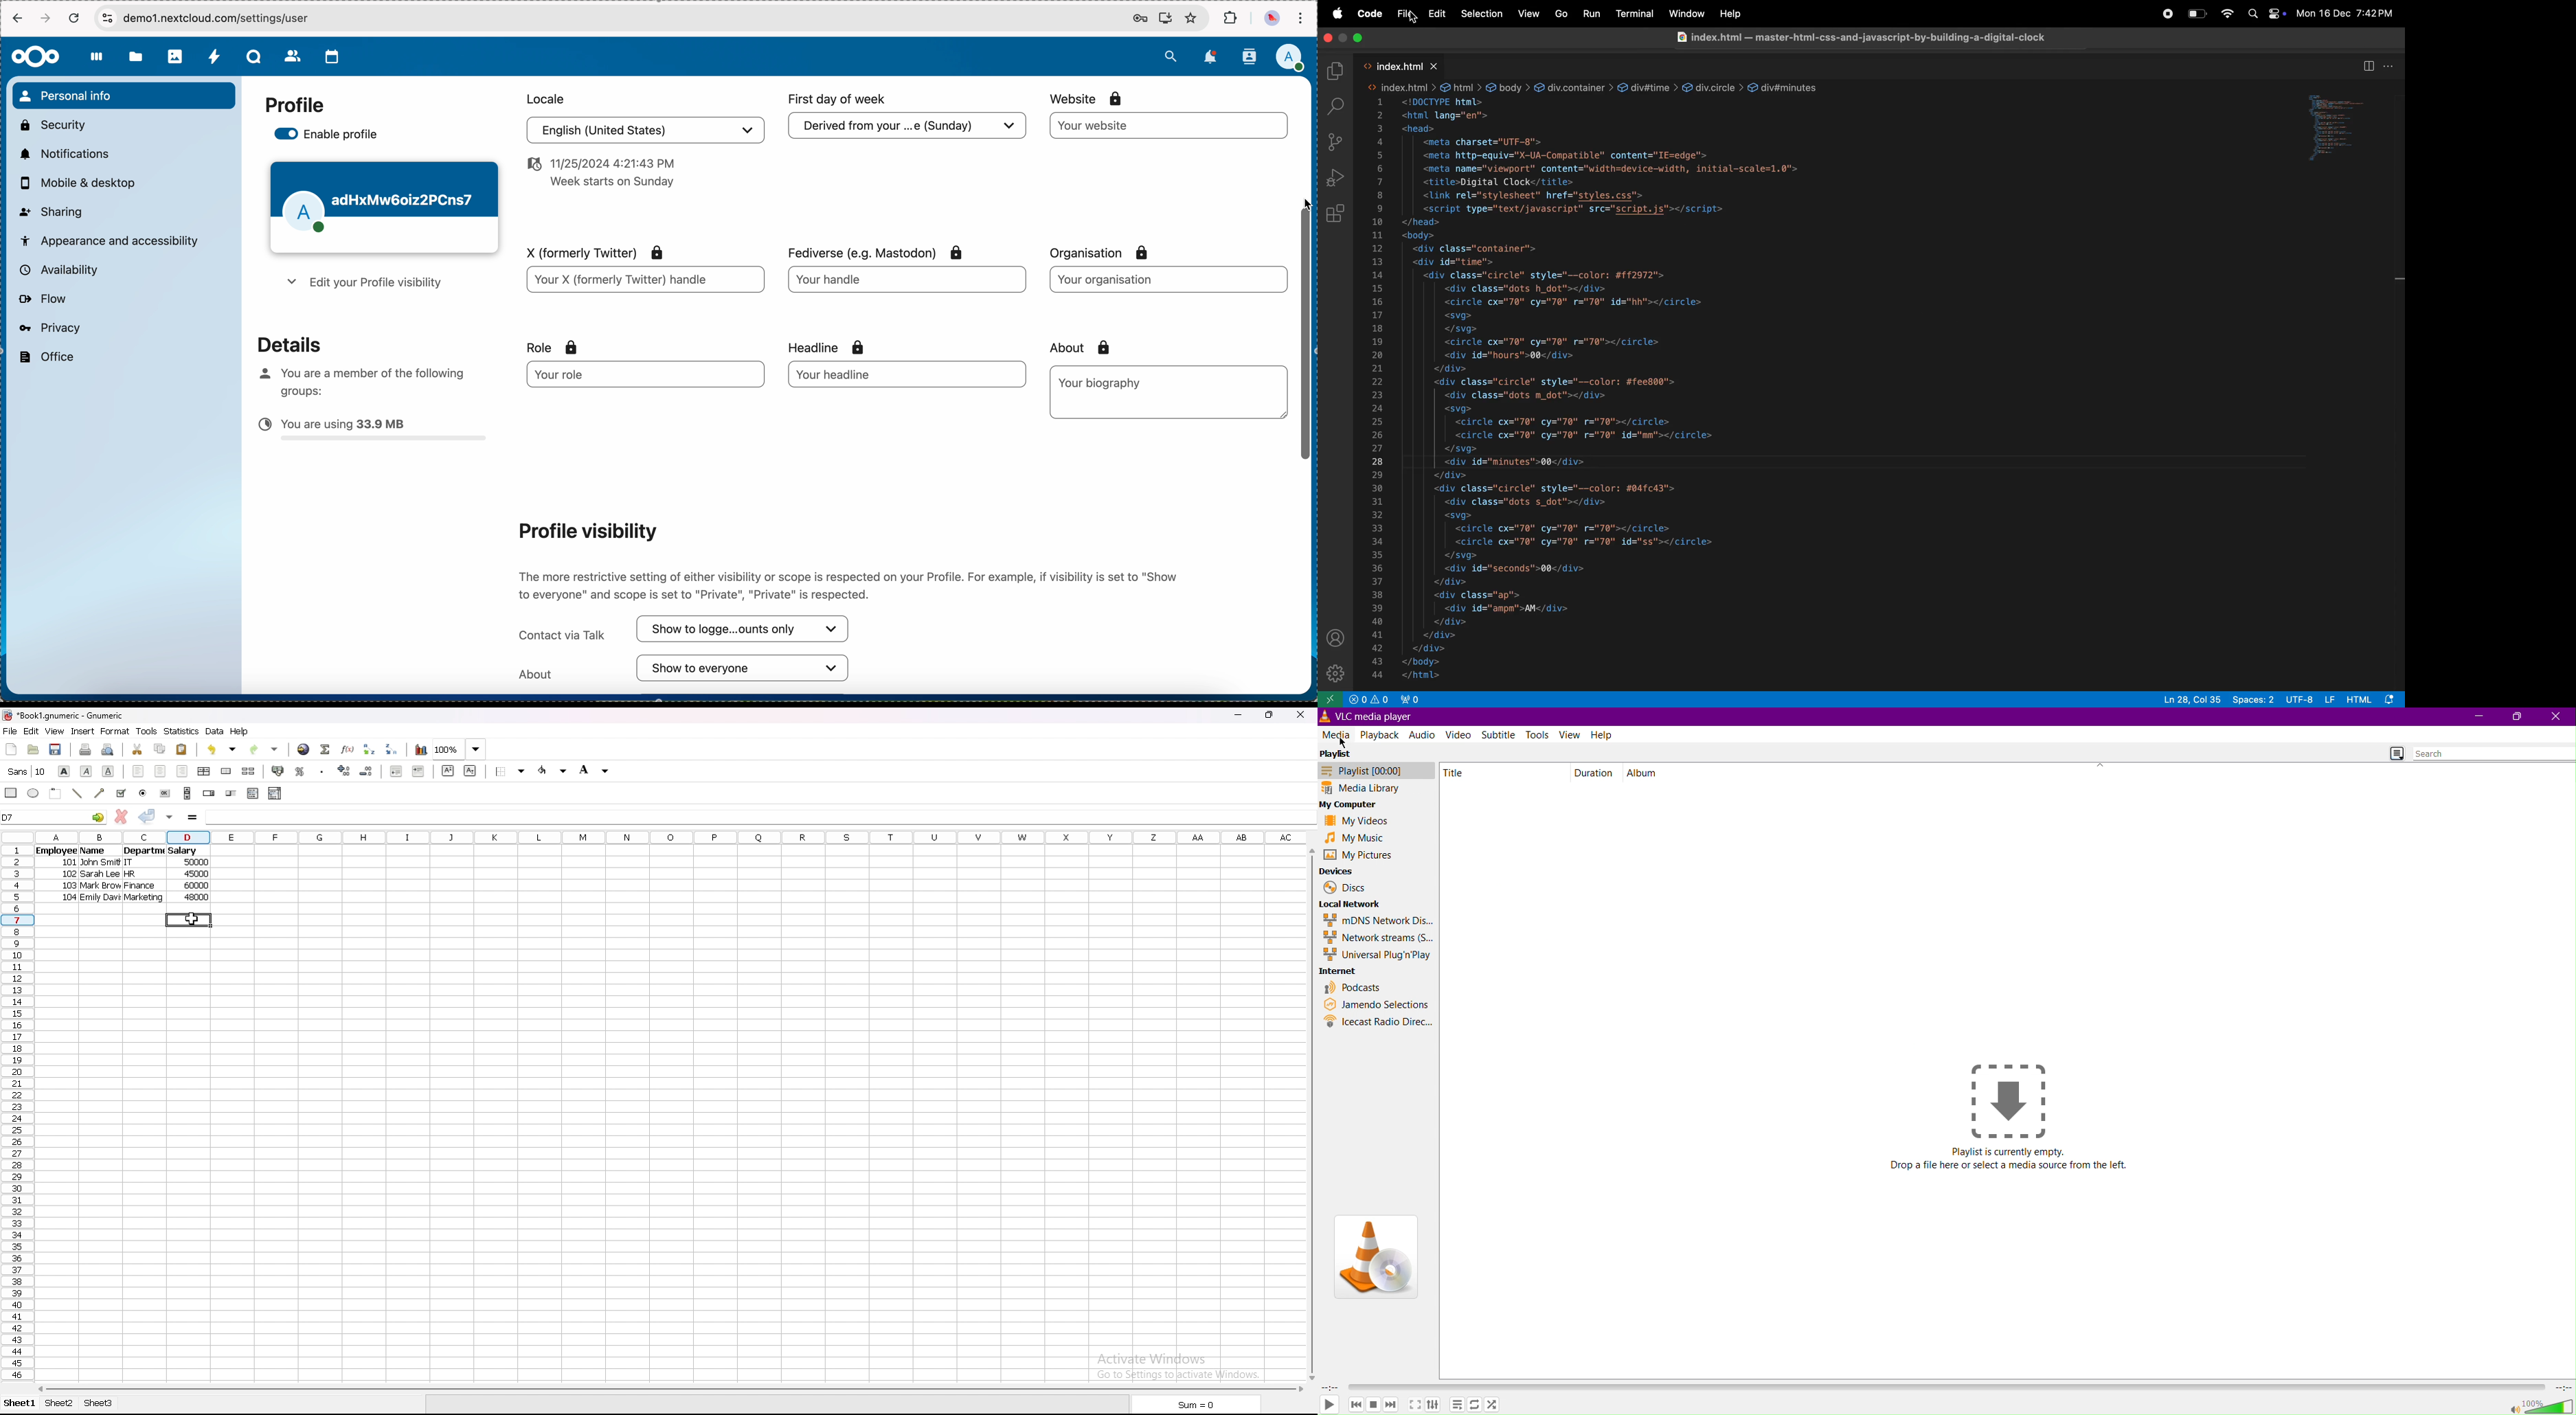 This screenshot has width=2576, height=1428. What do you see at coordinates (1339, 11) in the screenshot?
I see `apple menu` at bounding box center [1339, 11].